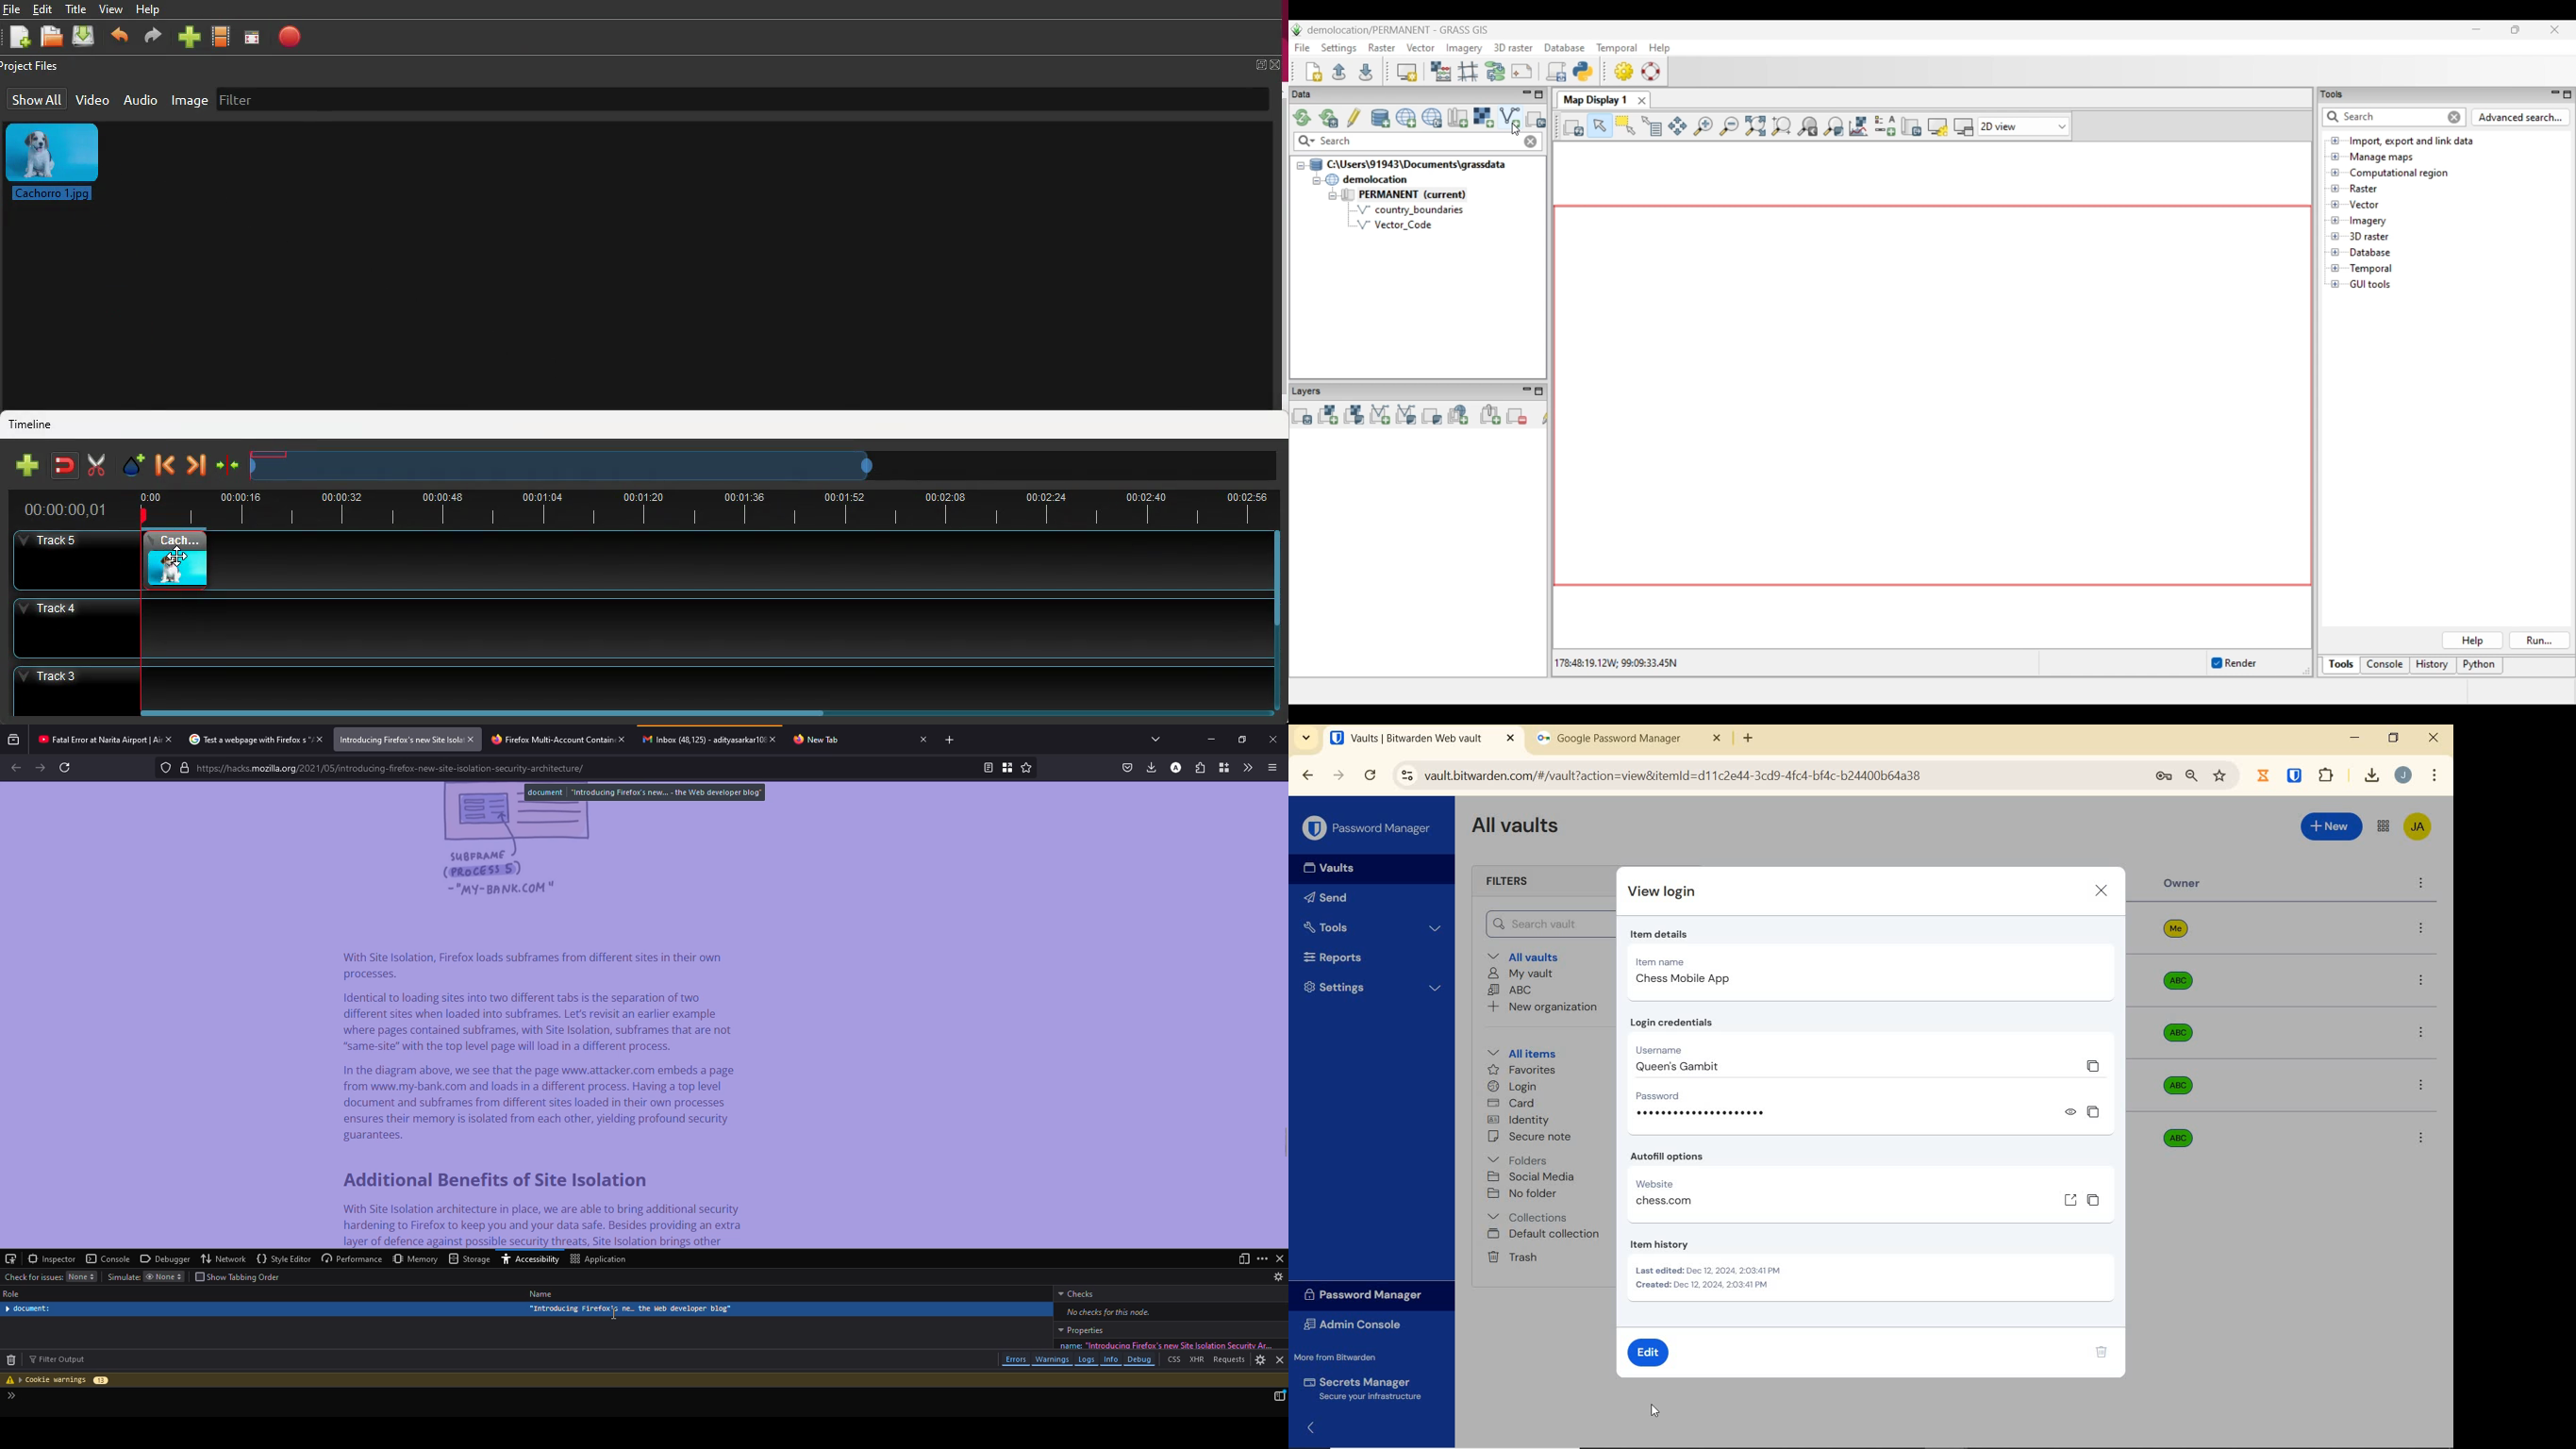 The height and width of the screenshot is (1456, 2576). Describe the element at coordinates (1679, 980) in the screenshot. I see `chess mobile app` at that location.